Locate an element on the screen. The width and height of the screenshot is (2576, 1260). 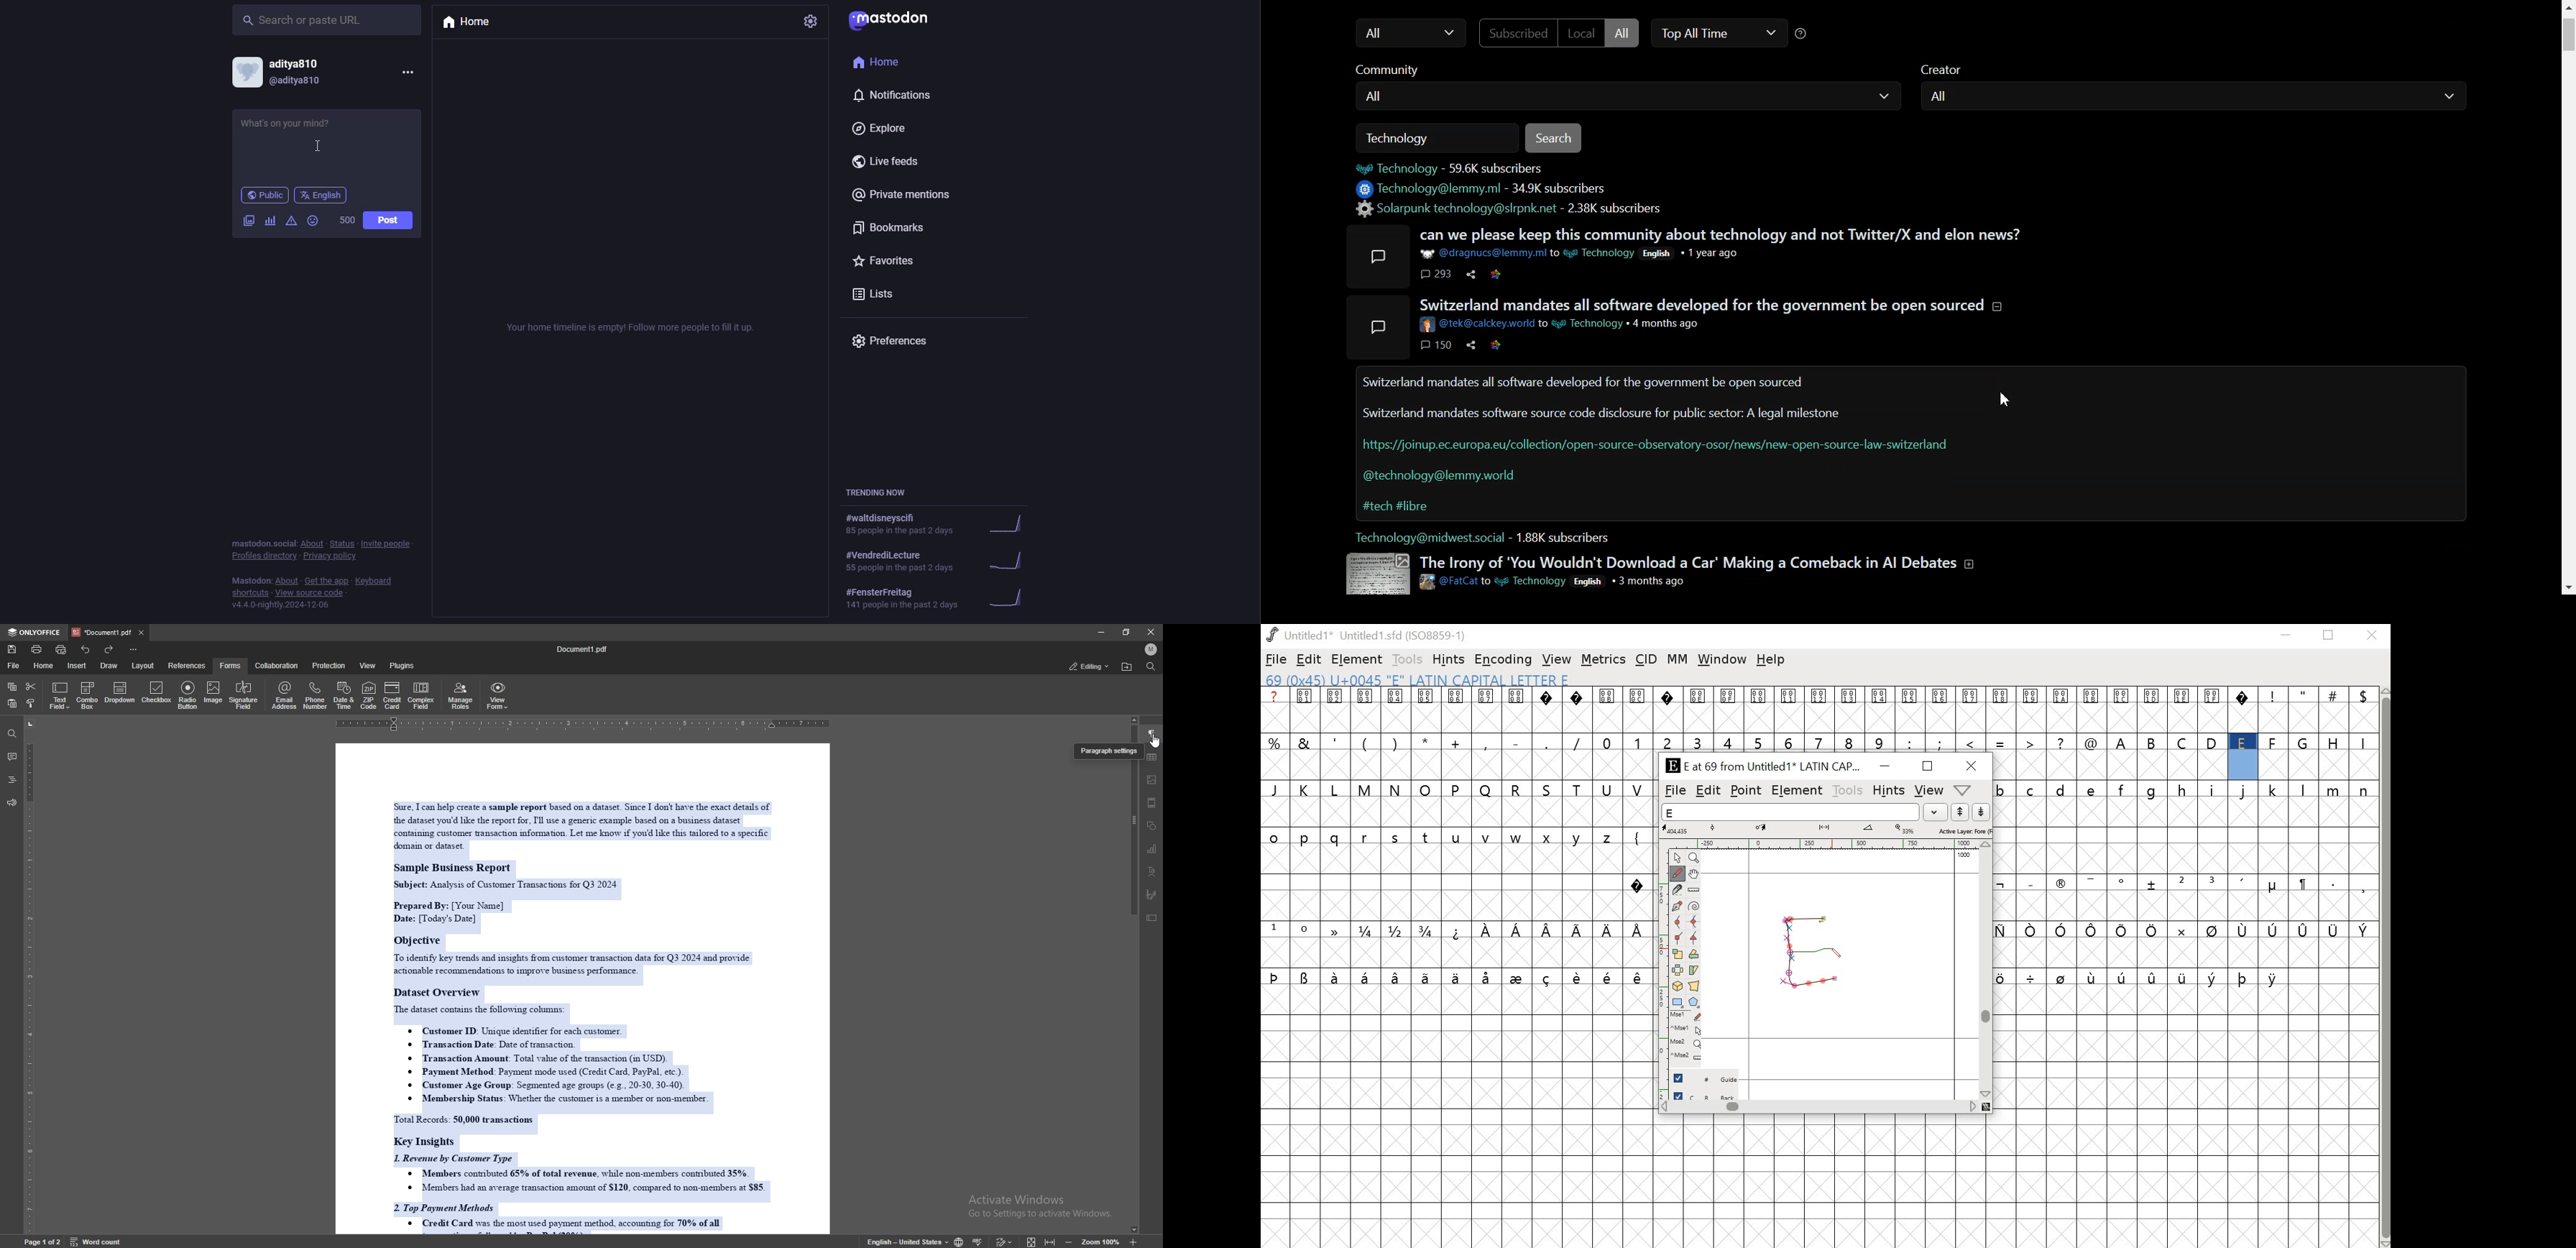
feedback is located at coordinates (12, 803).